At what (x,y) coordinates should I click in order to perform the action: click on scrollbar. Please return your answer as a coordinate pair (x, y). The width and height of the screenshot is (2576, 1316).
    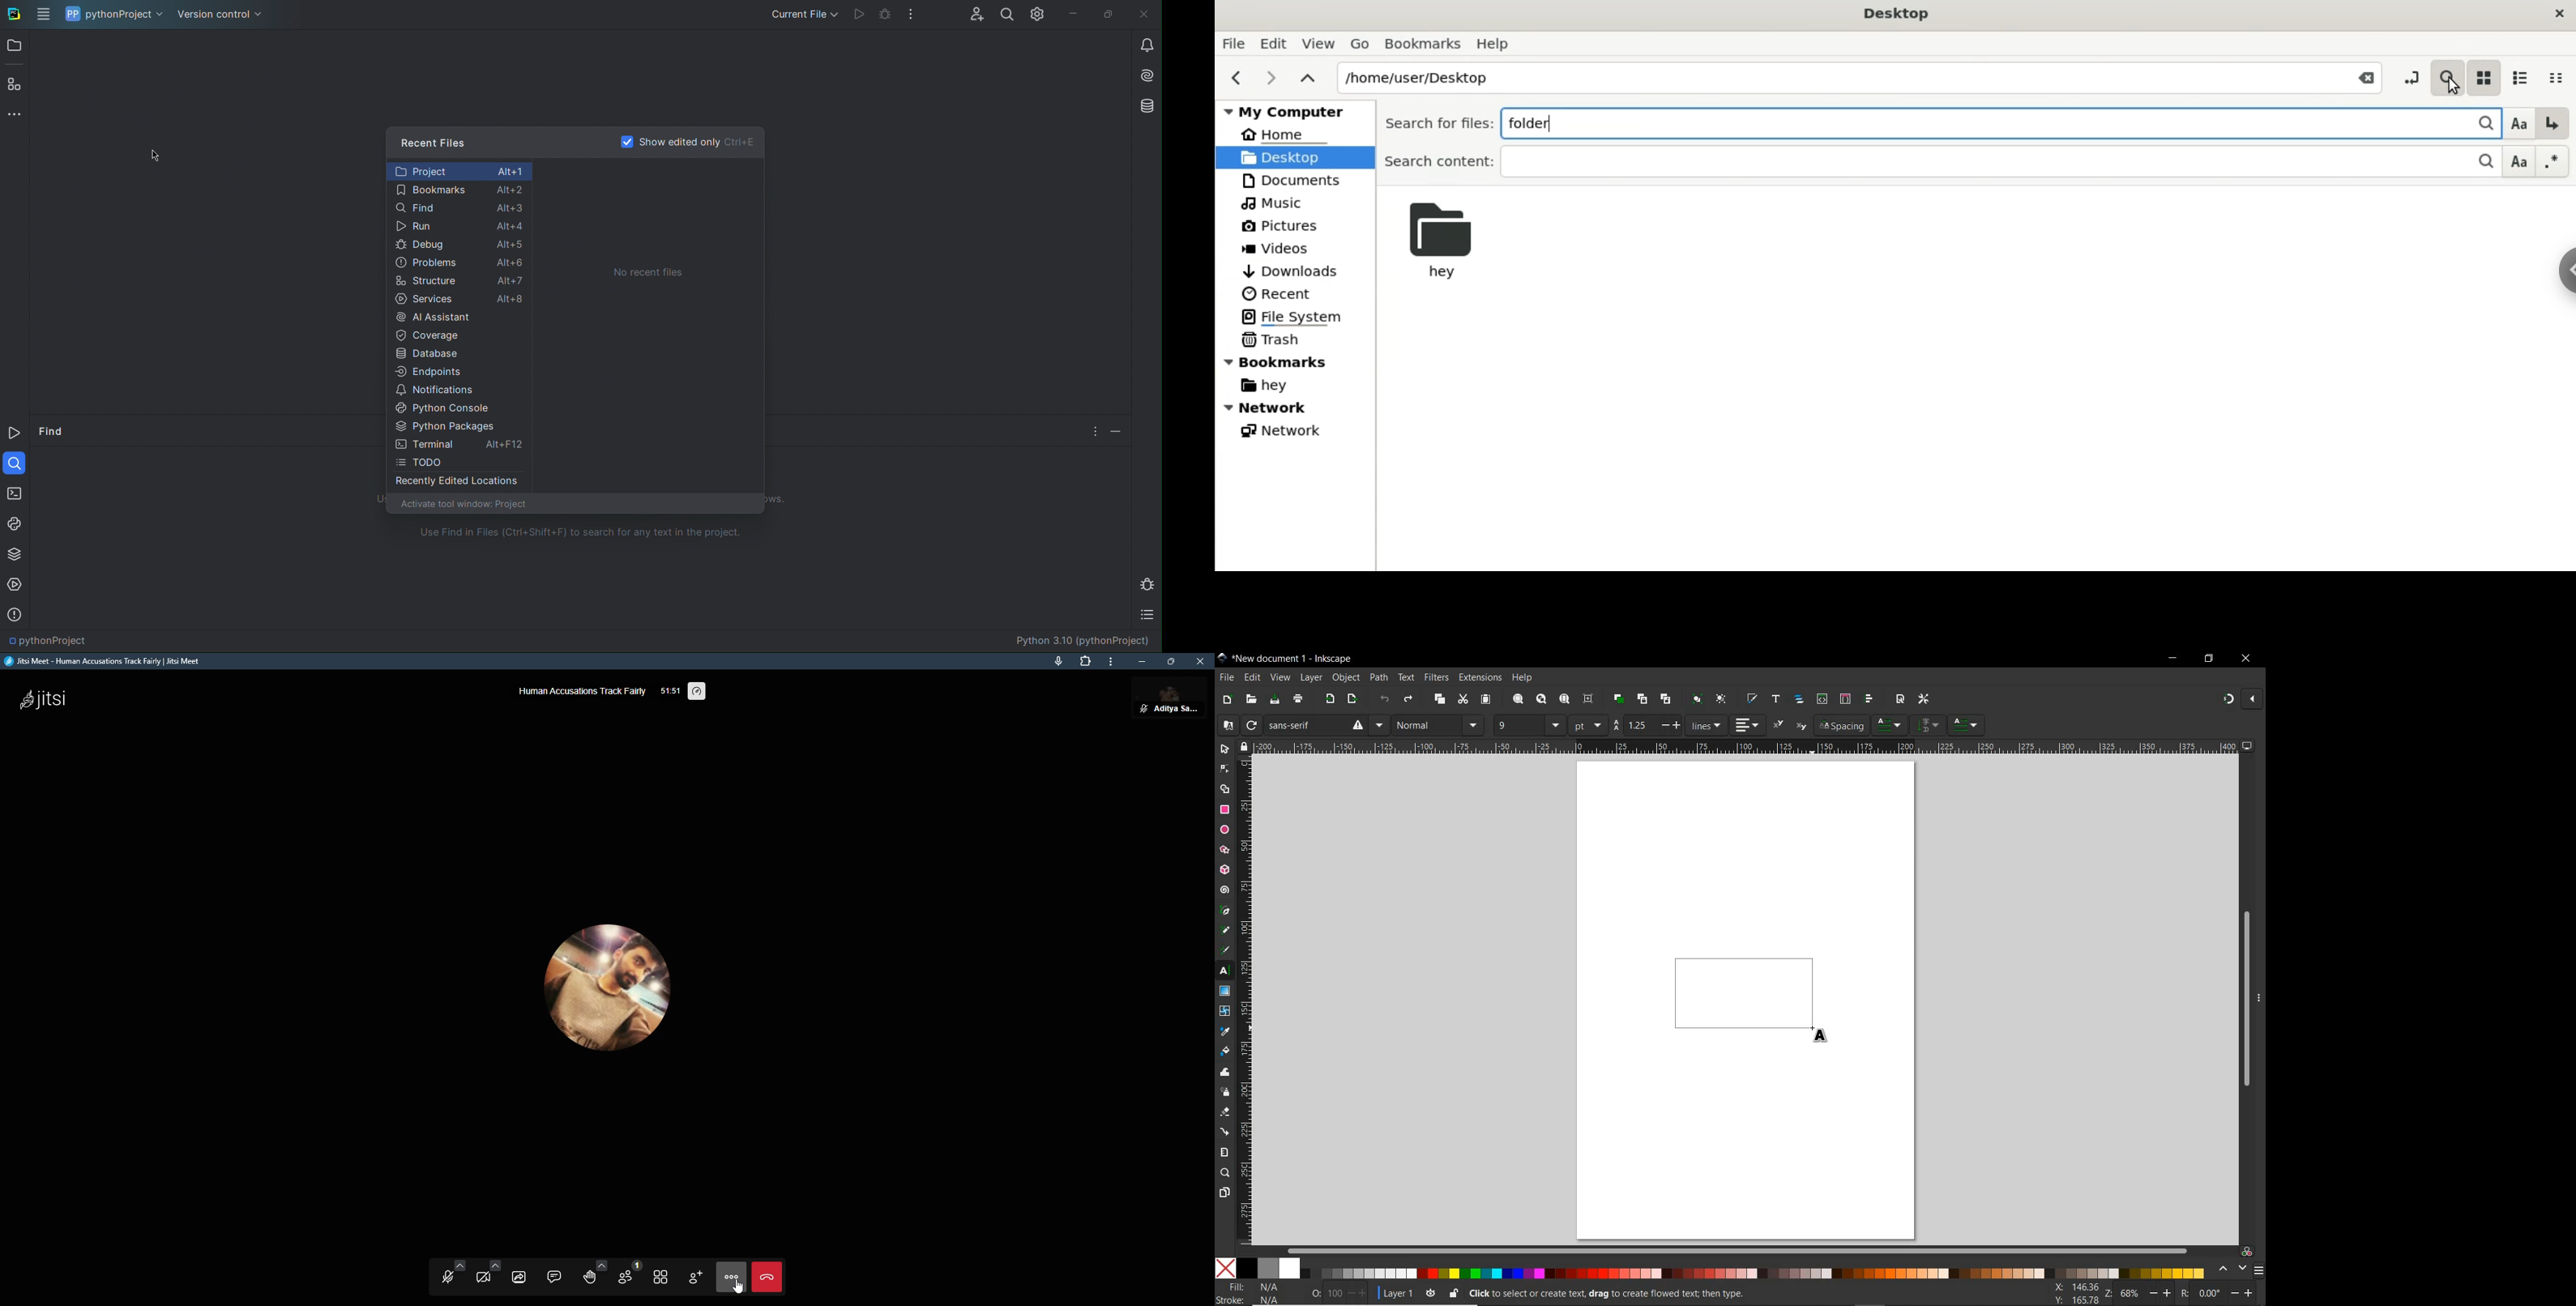
    Looking at the image, I should click on (2245, 1000).